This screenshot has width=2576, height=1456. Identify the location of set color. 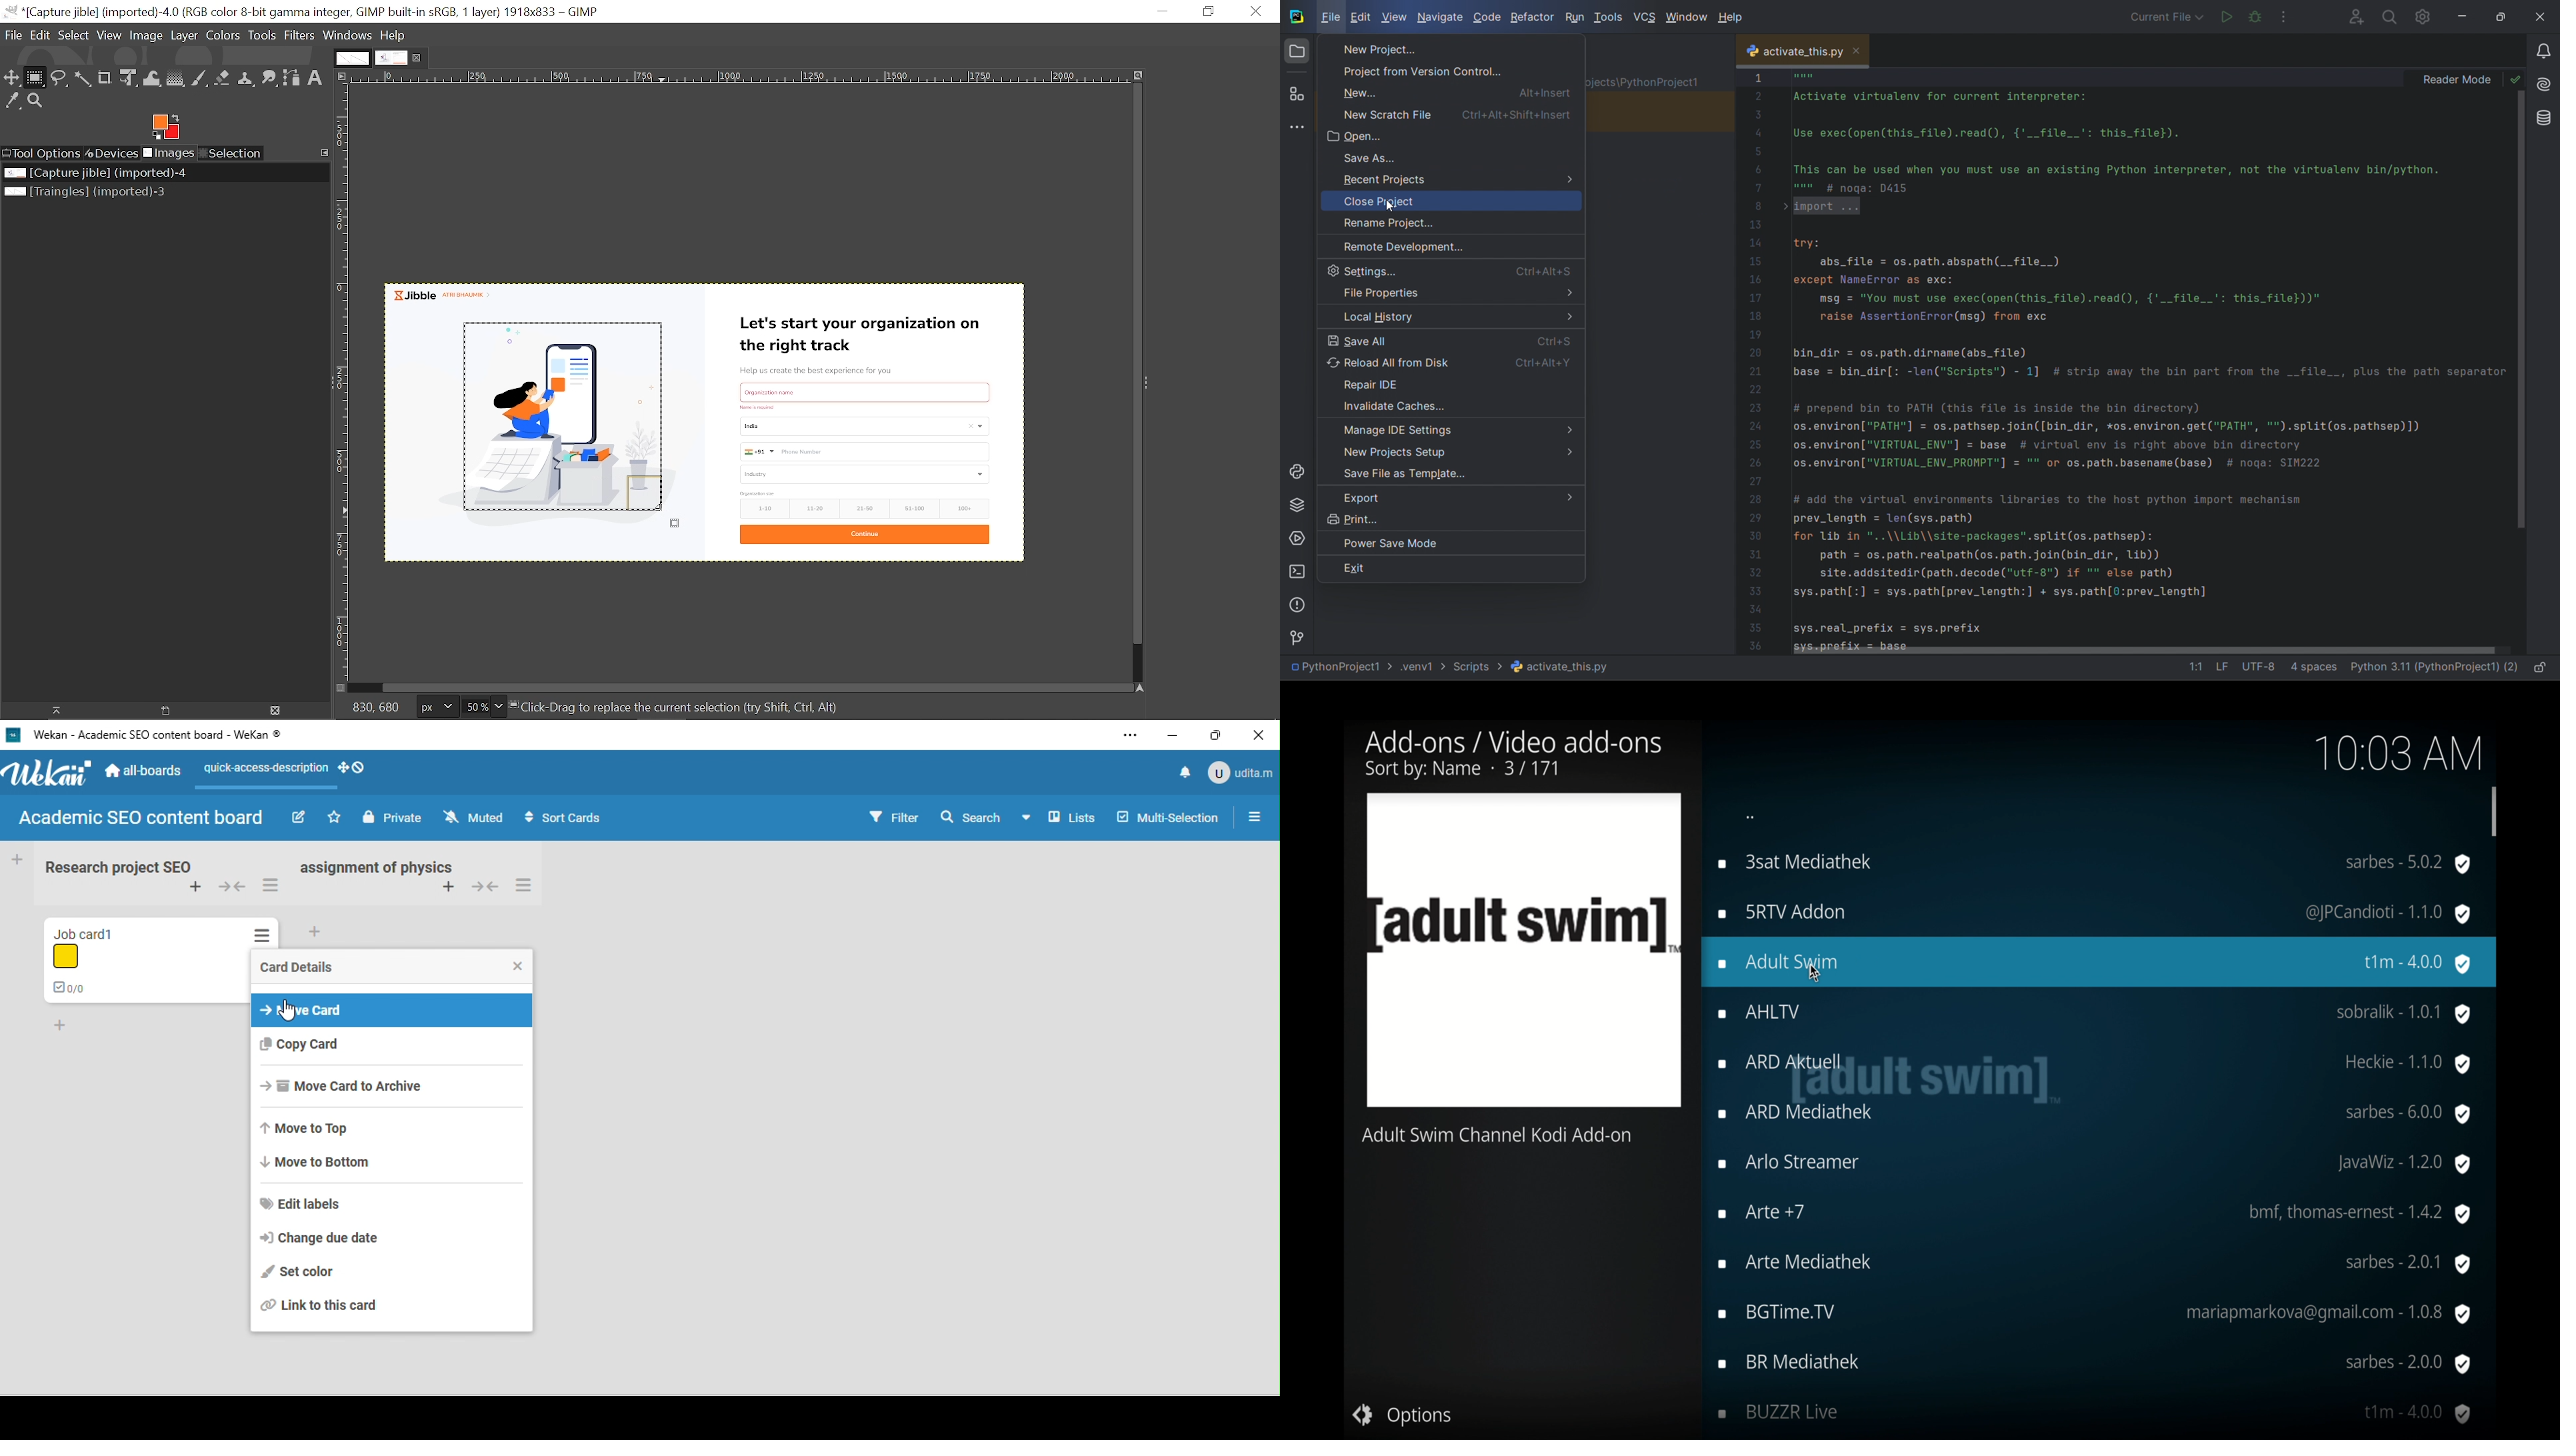
(331, 1271).